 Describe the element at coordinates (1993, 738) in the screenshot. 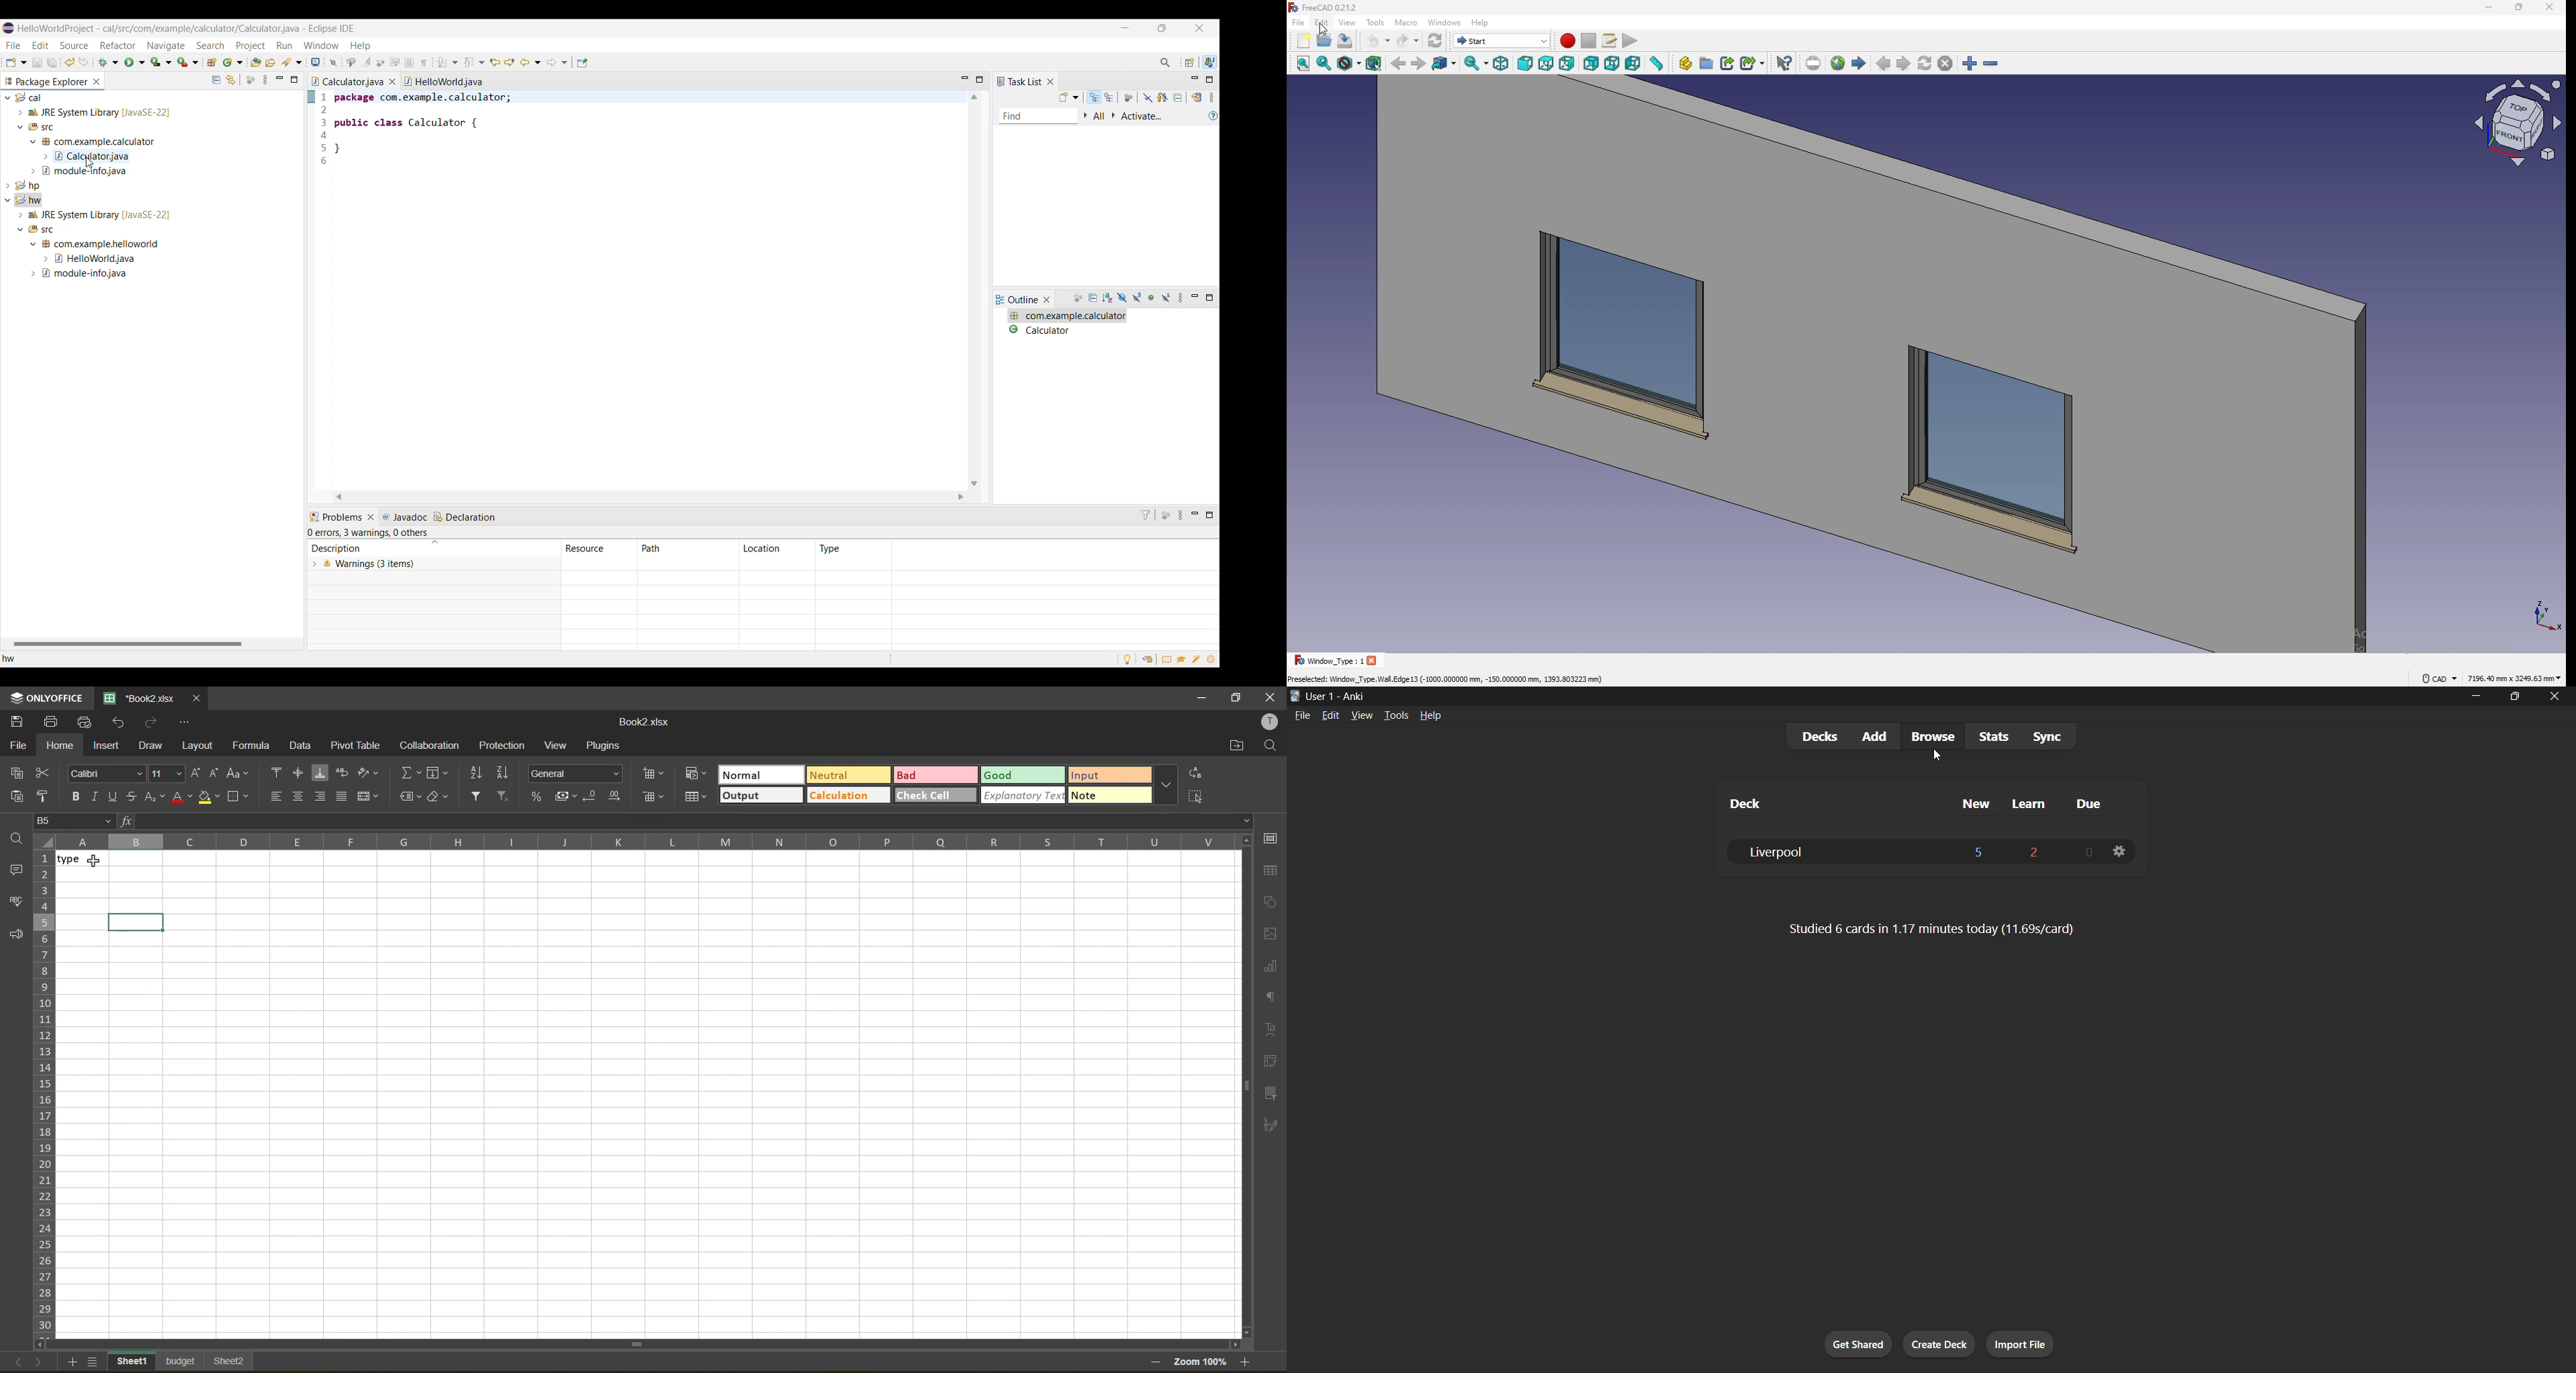

I see `stats` at that location.